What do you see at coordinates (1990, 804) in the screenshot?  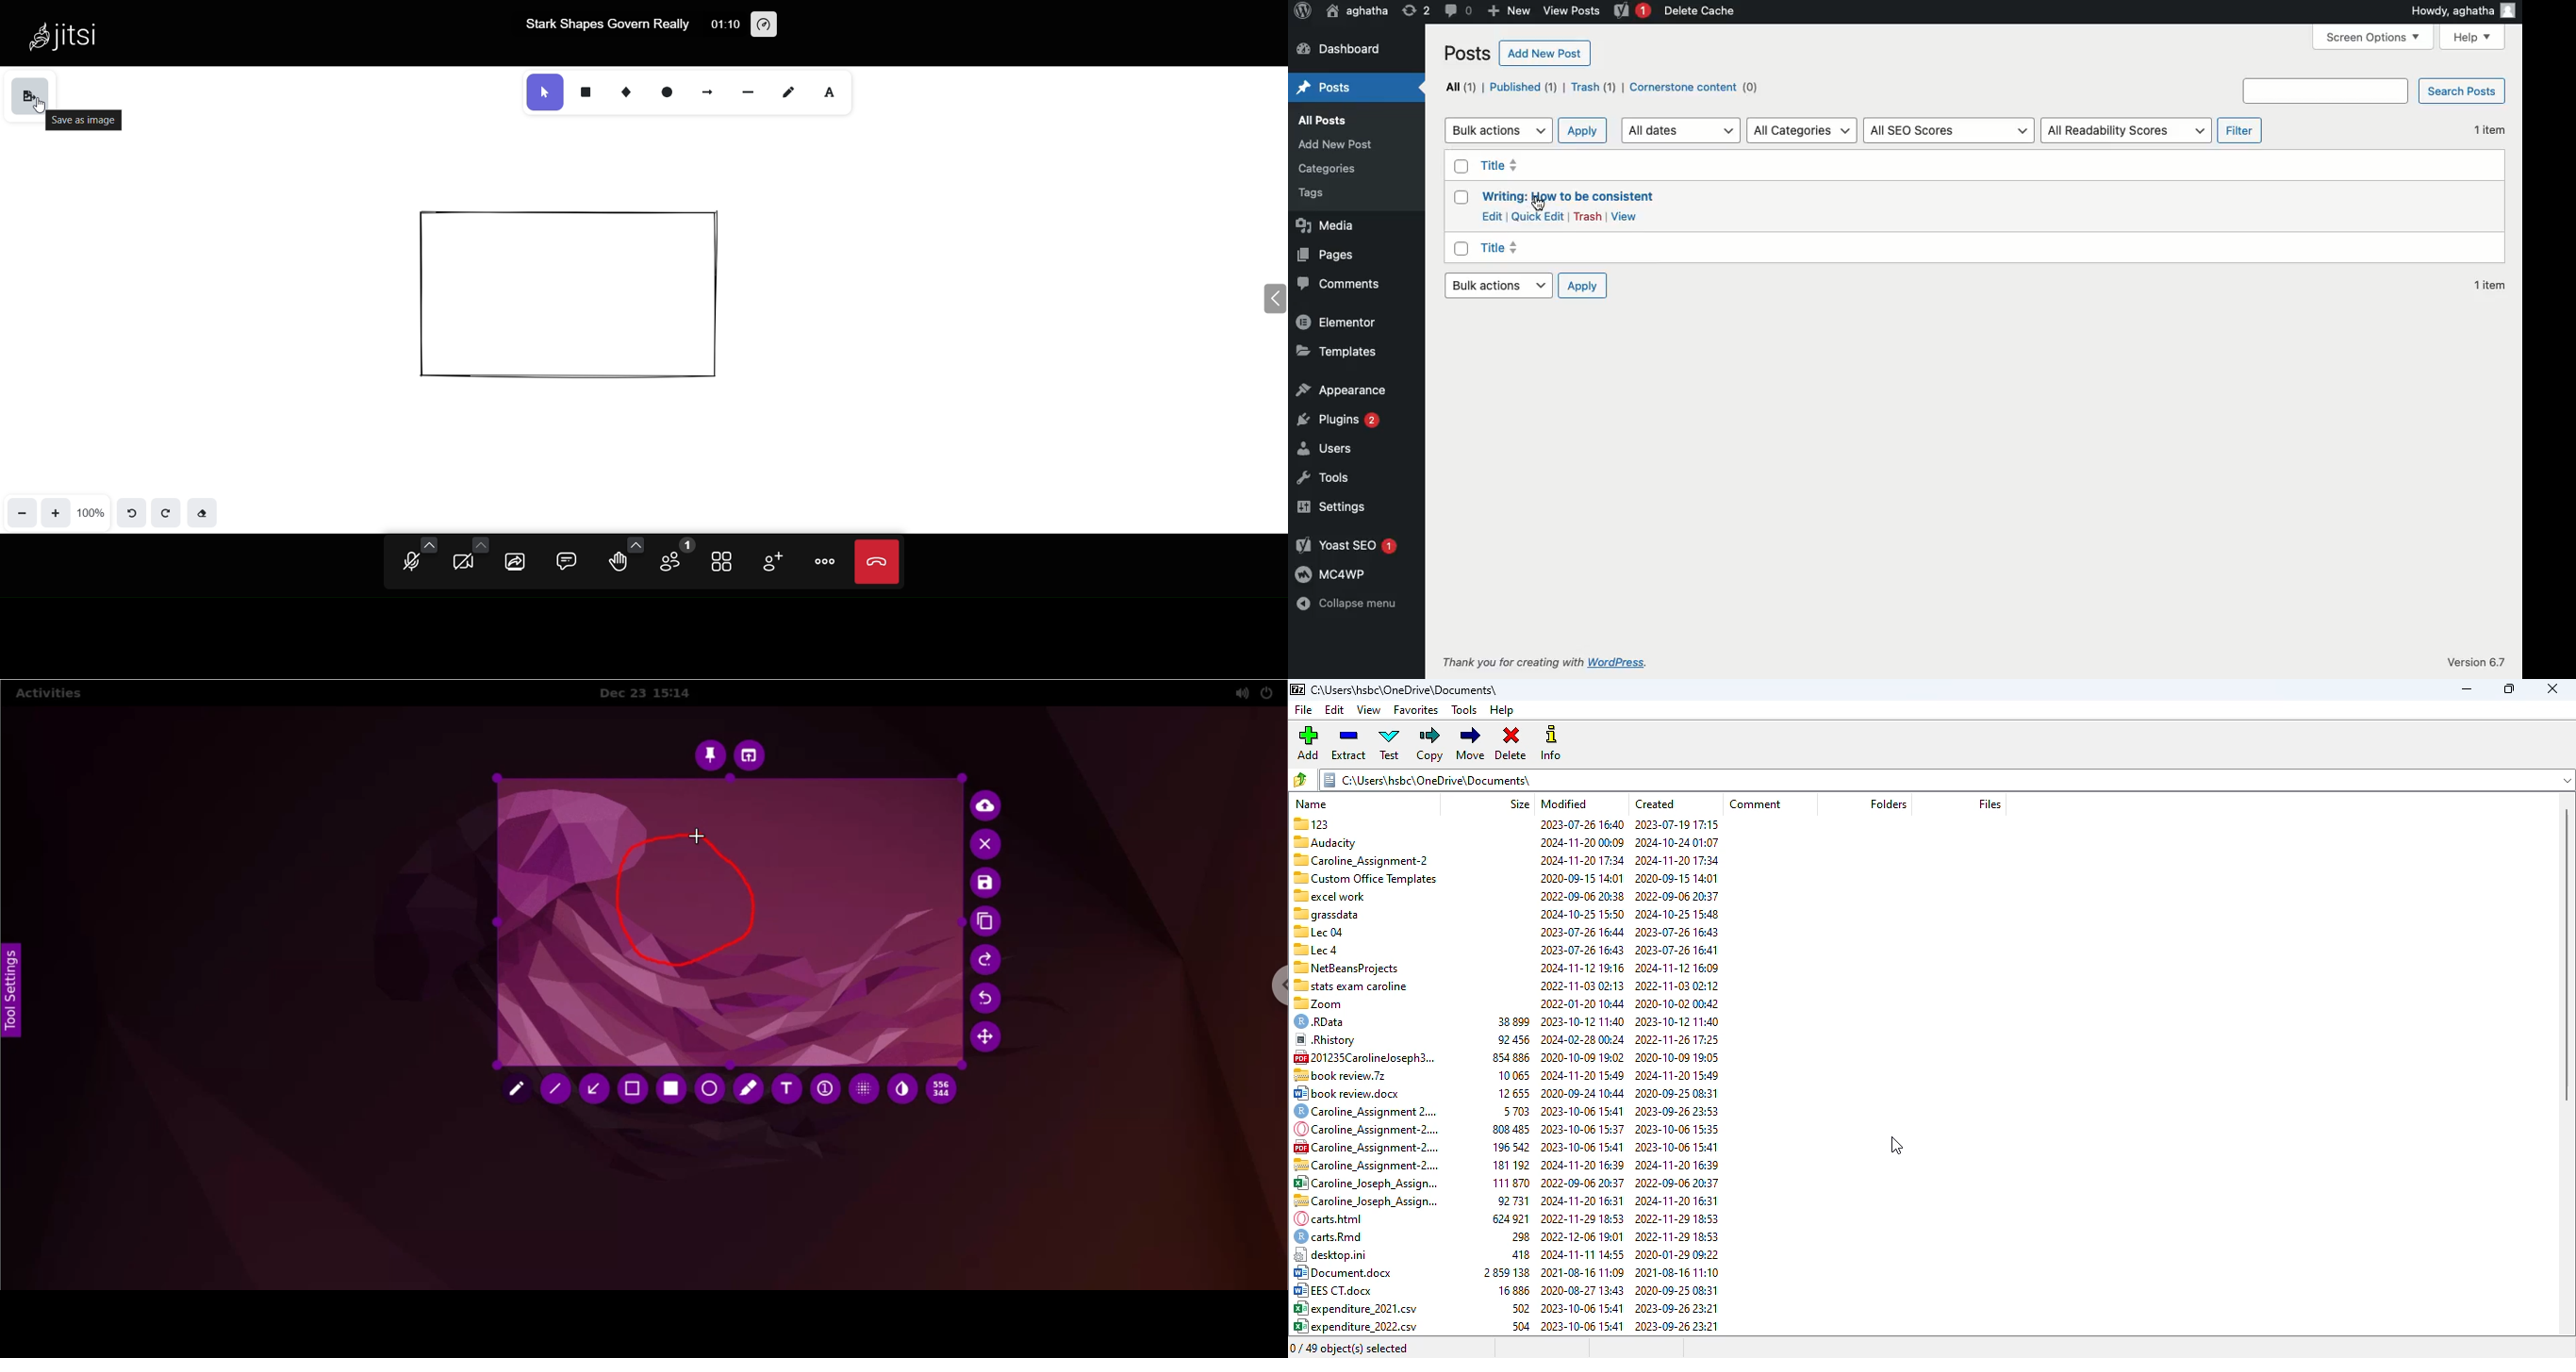 I see `files` at bounding box center [1990, 804].